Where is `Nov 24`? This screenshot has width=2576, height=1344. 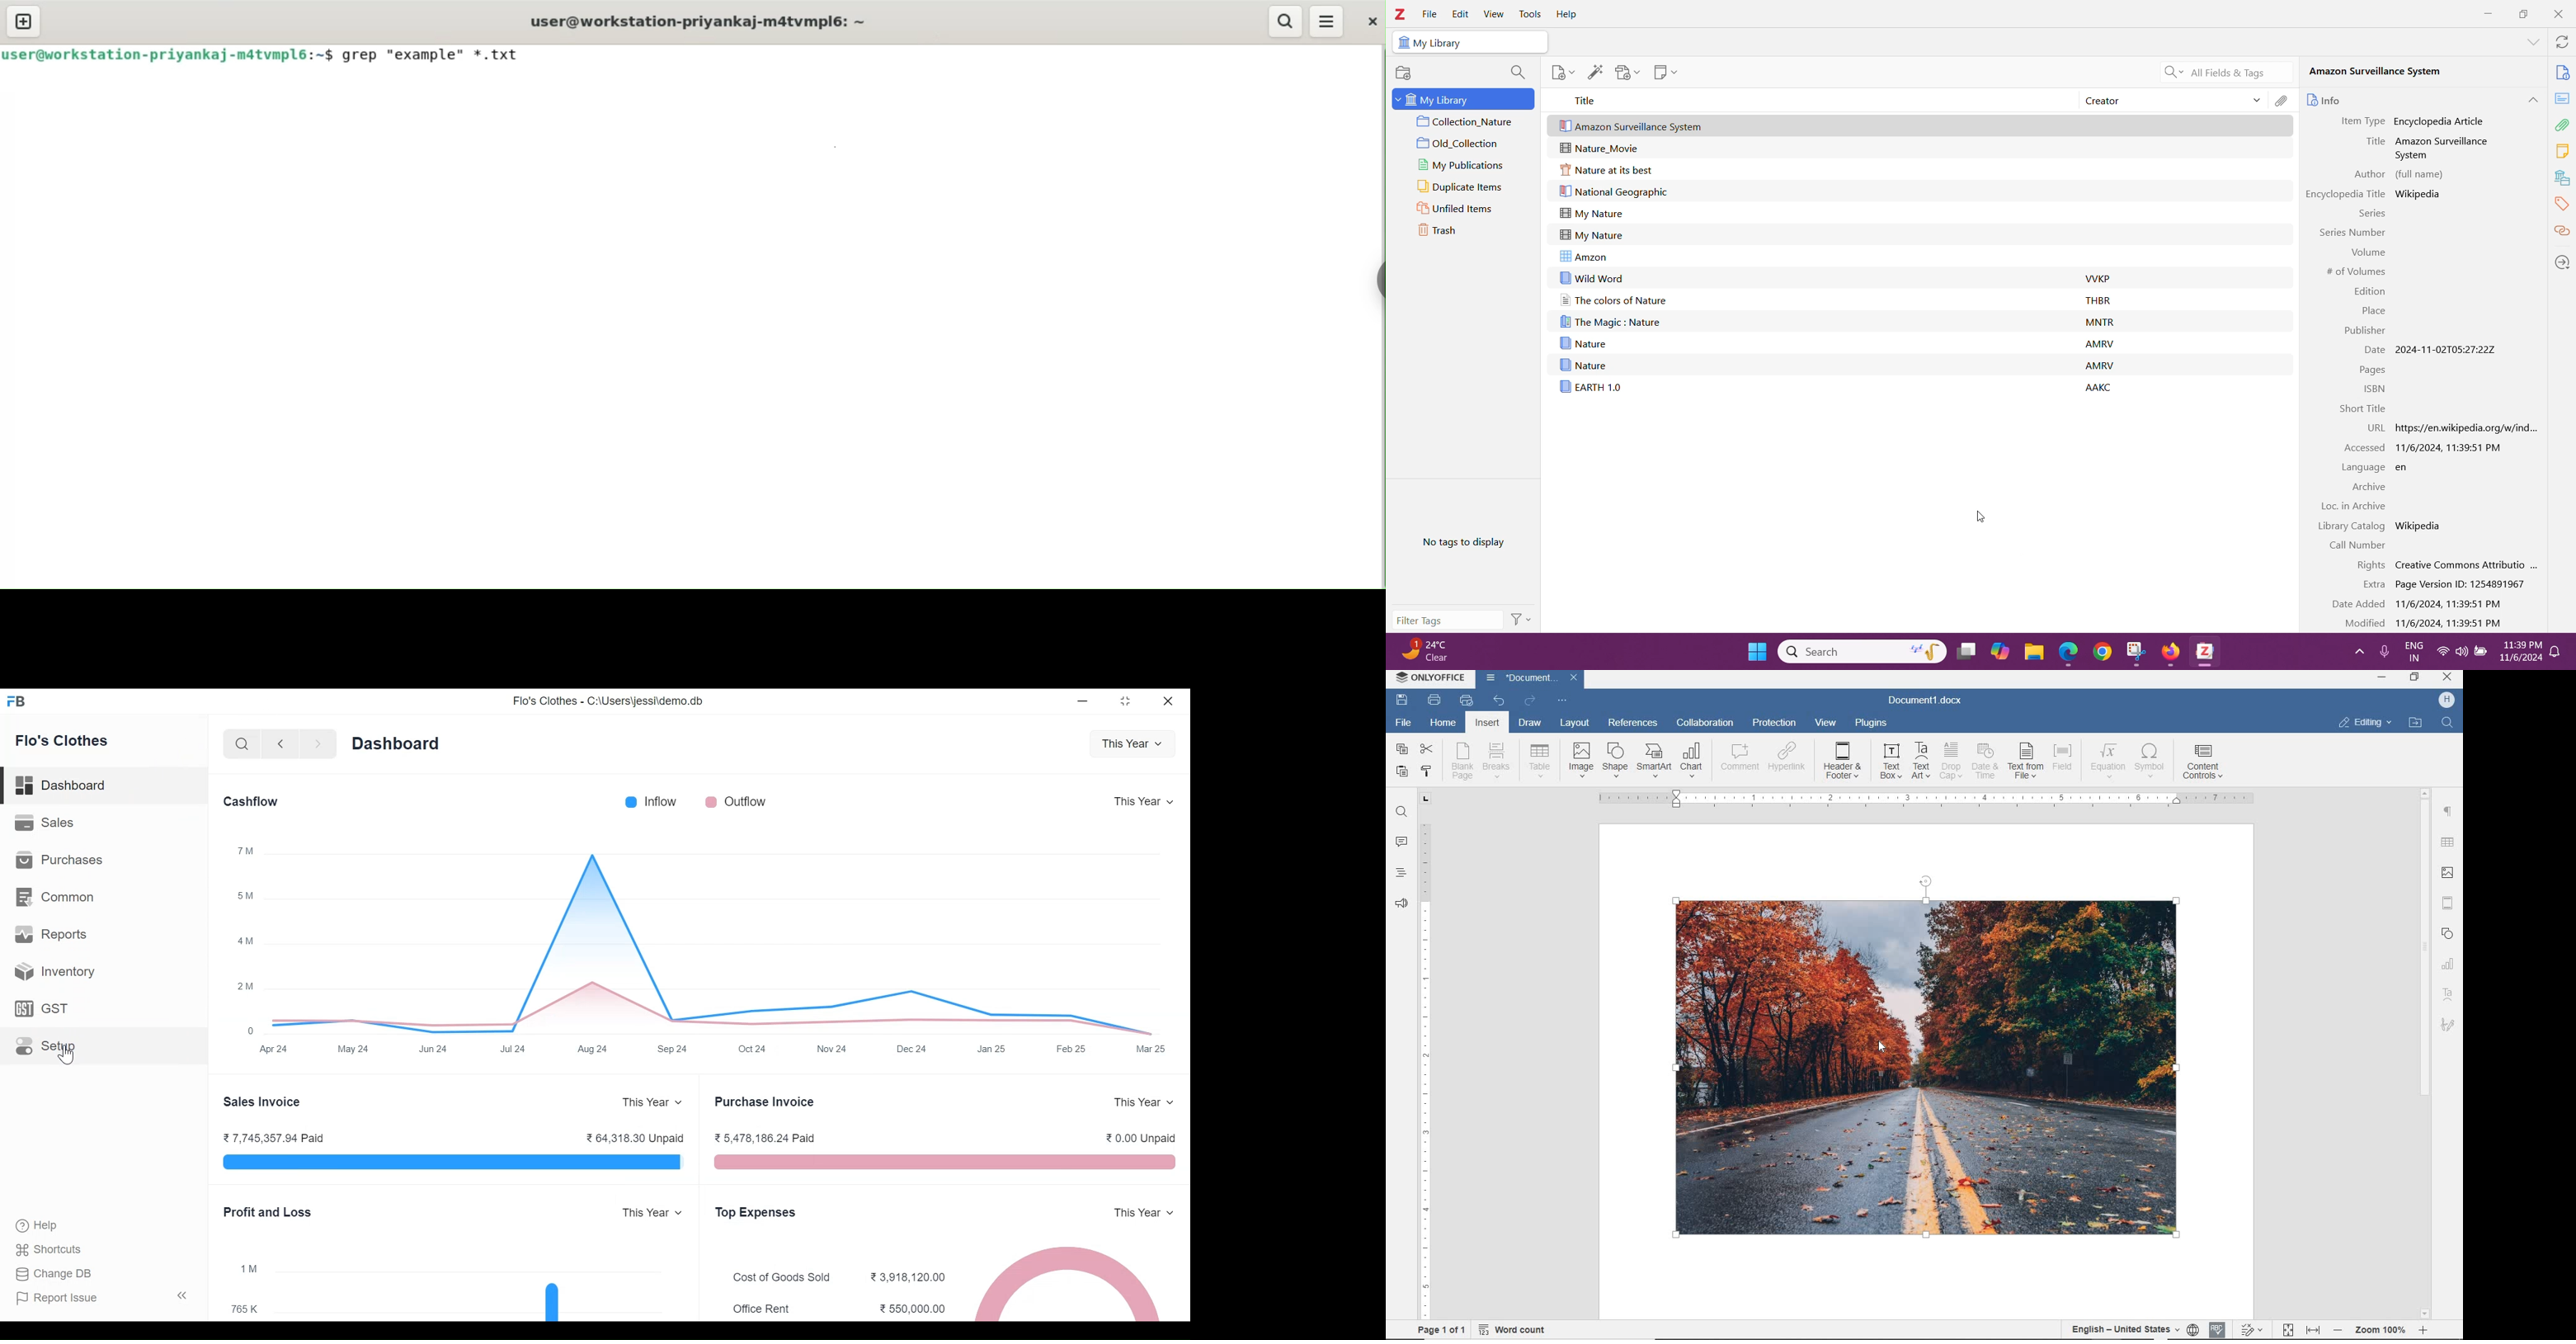 Nov 24 is located at coordinates (831, 1048).